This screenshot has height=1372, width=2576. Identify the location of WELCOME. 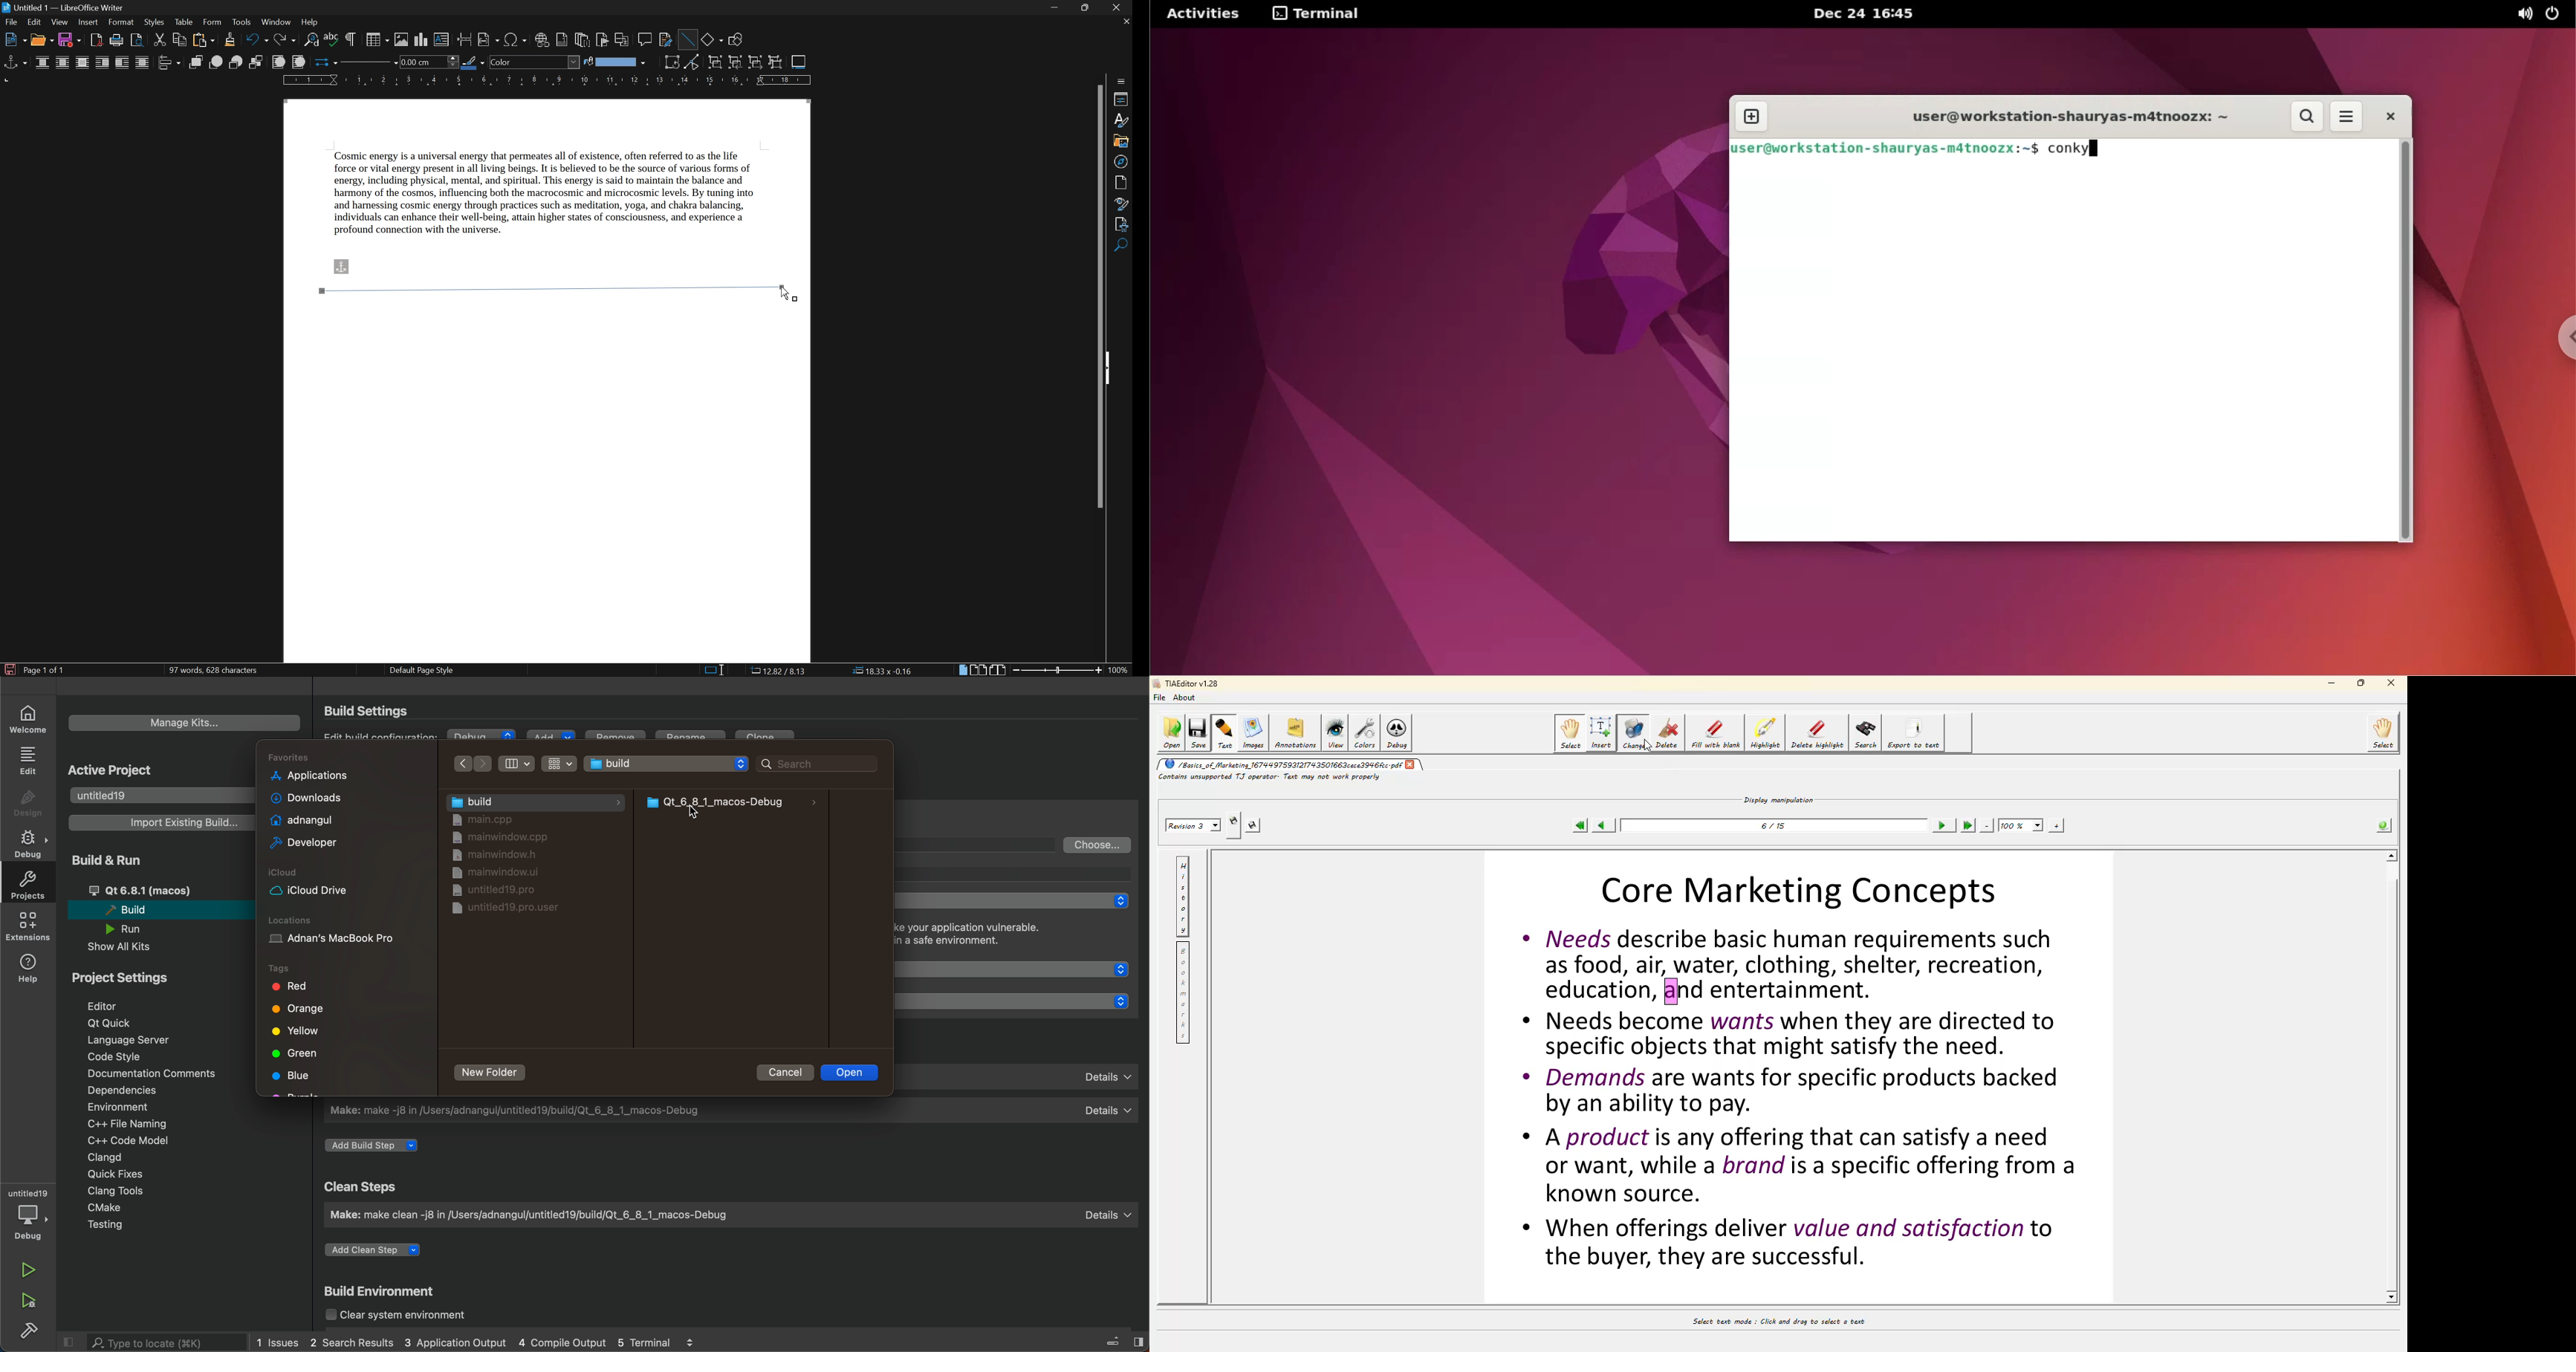
(29, 718).